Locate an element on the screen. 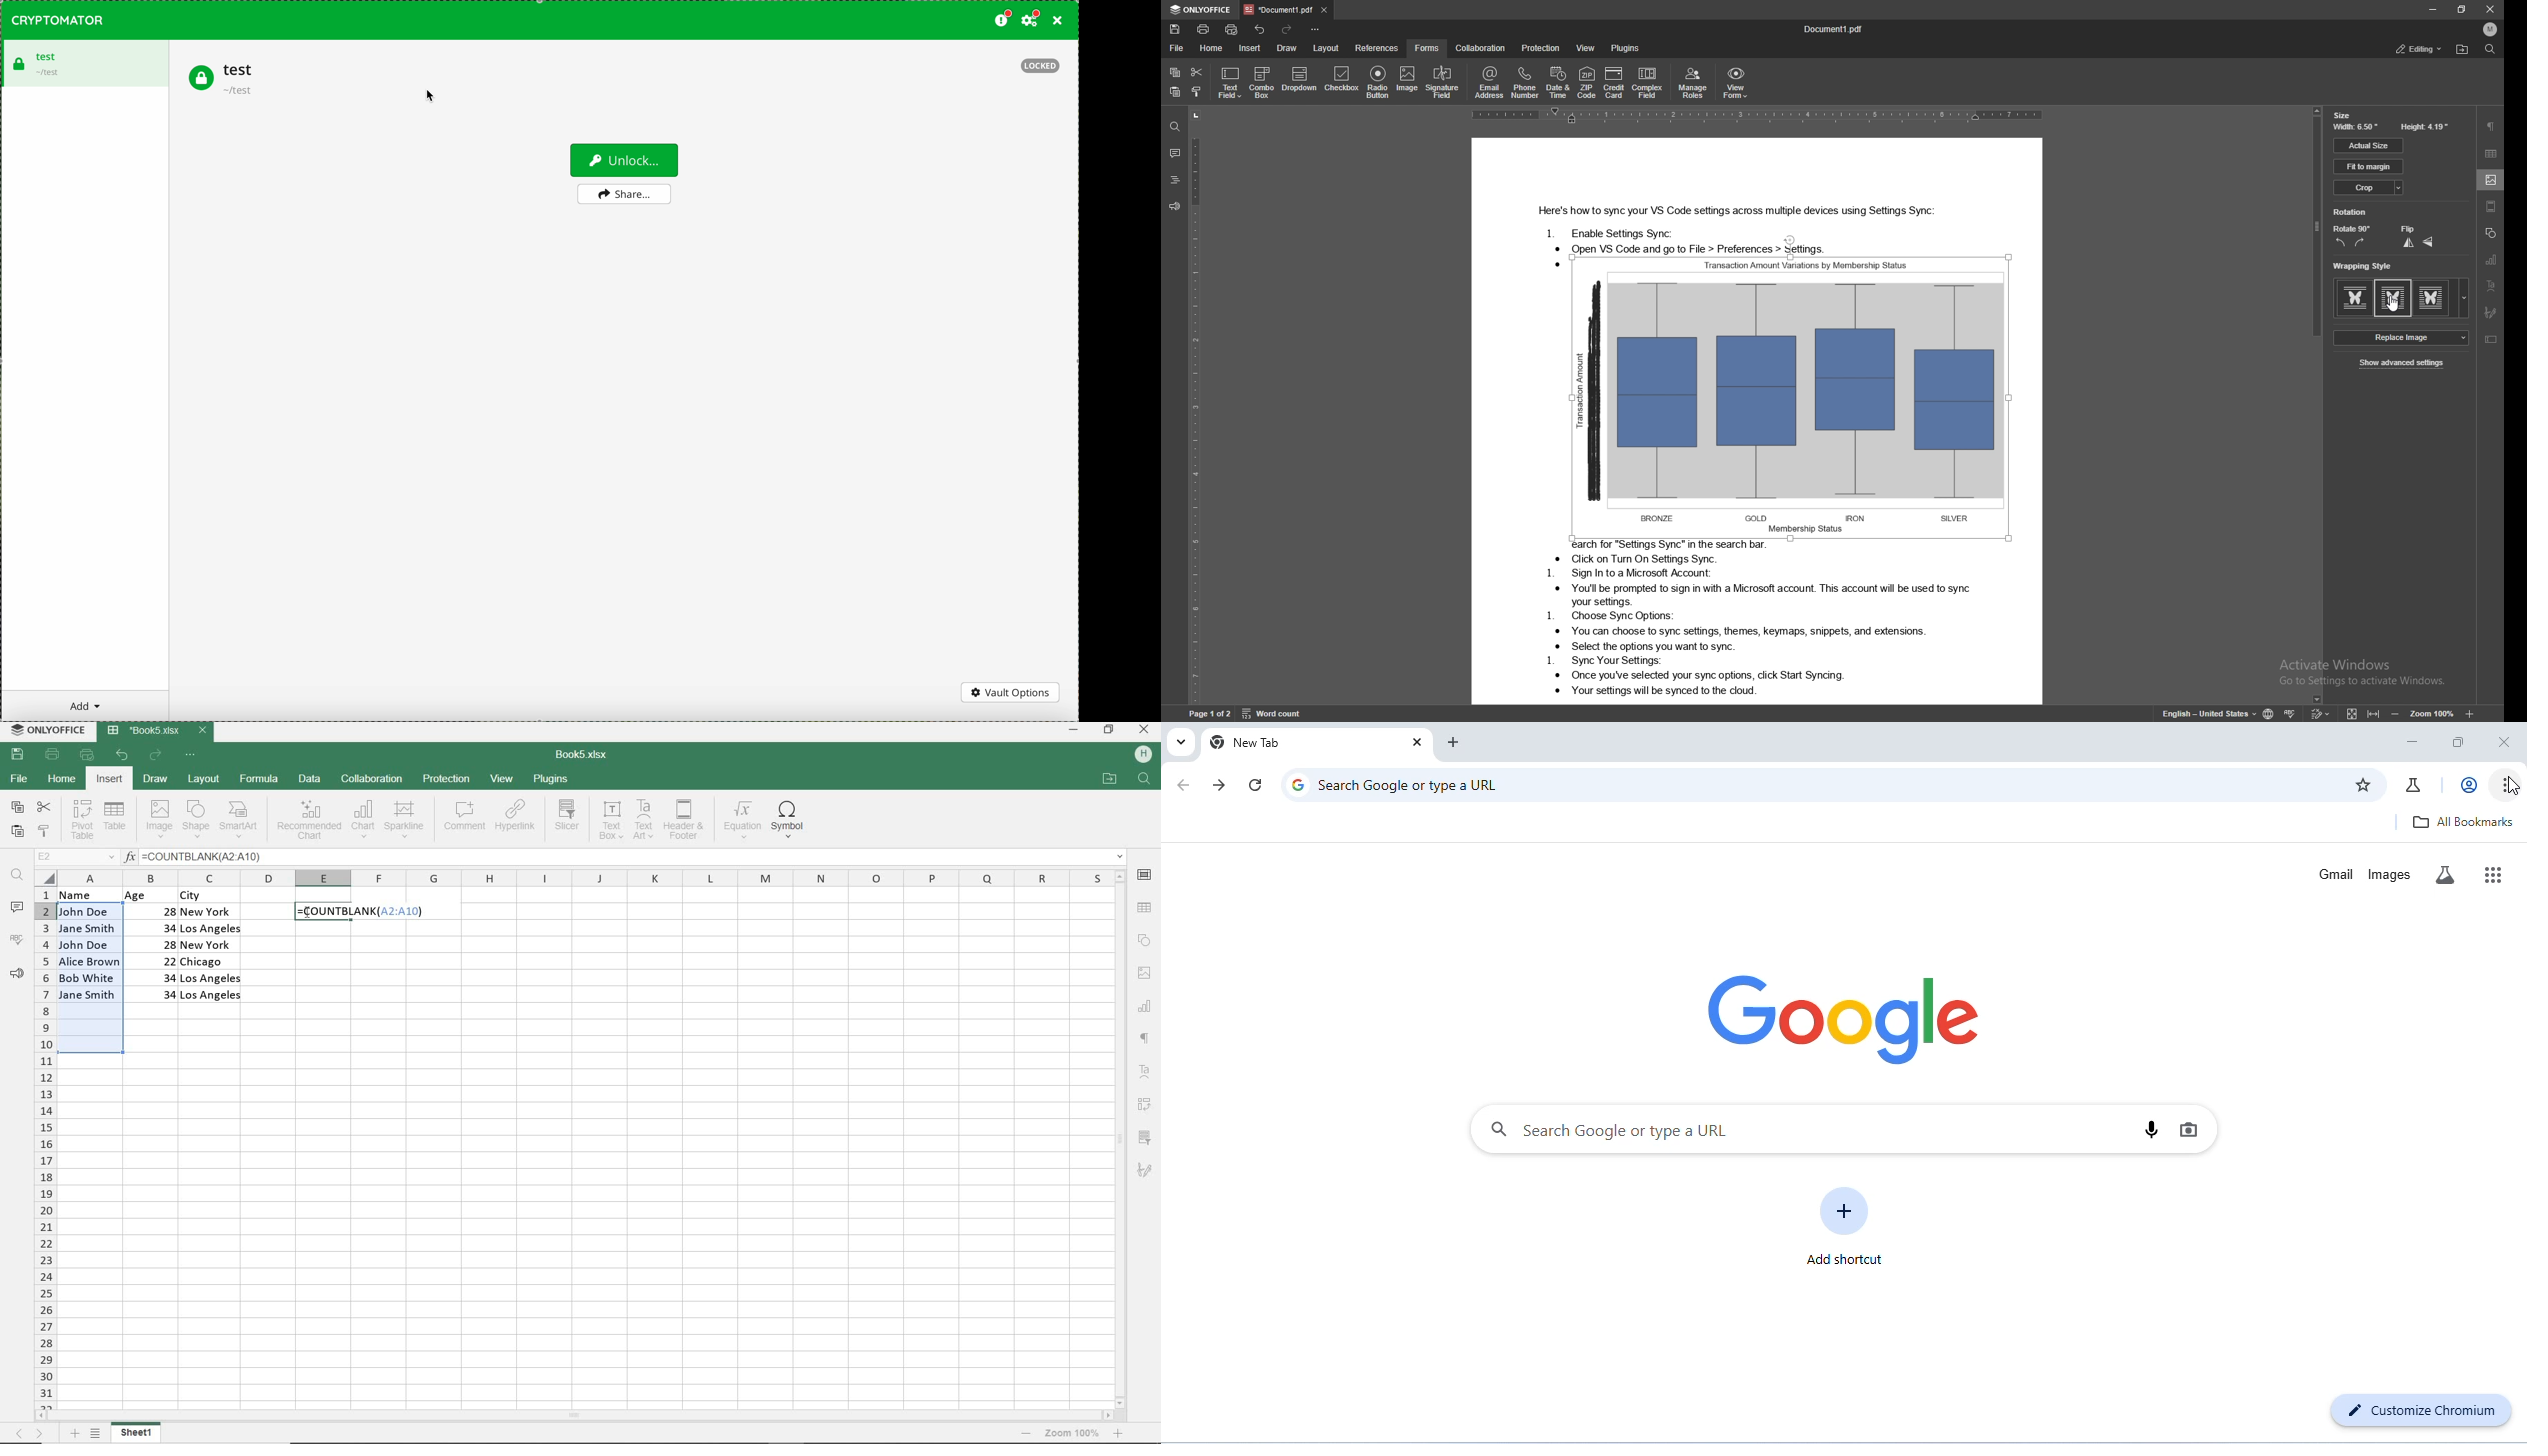  Los Angeles is located at coordinates (213, 978).